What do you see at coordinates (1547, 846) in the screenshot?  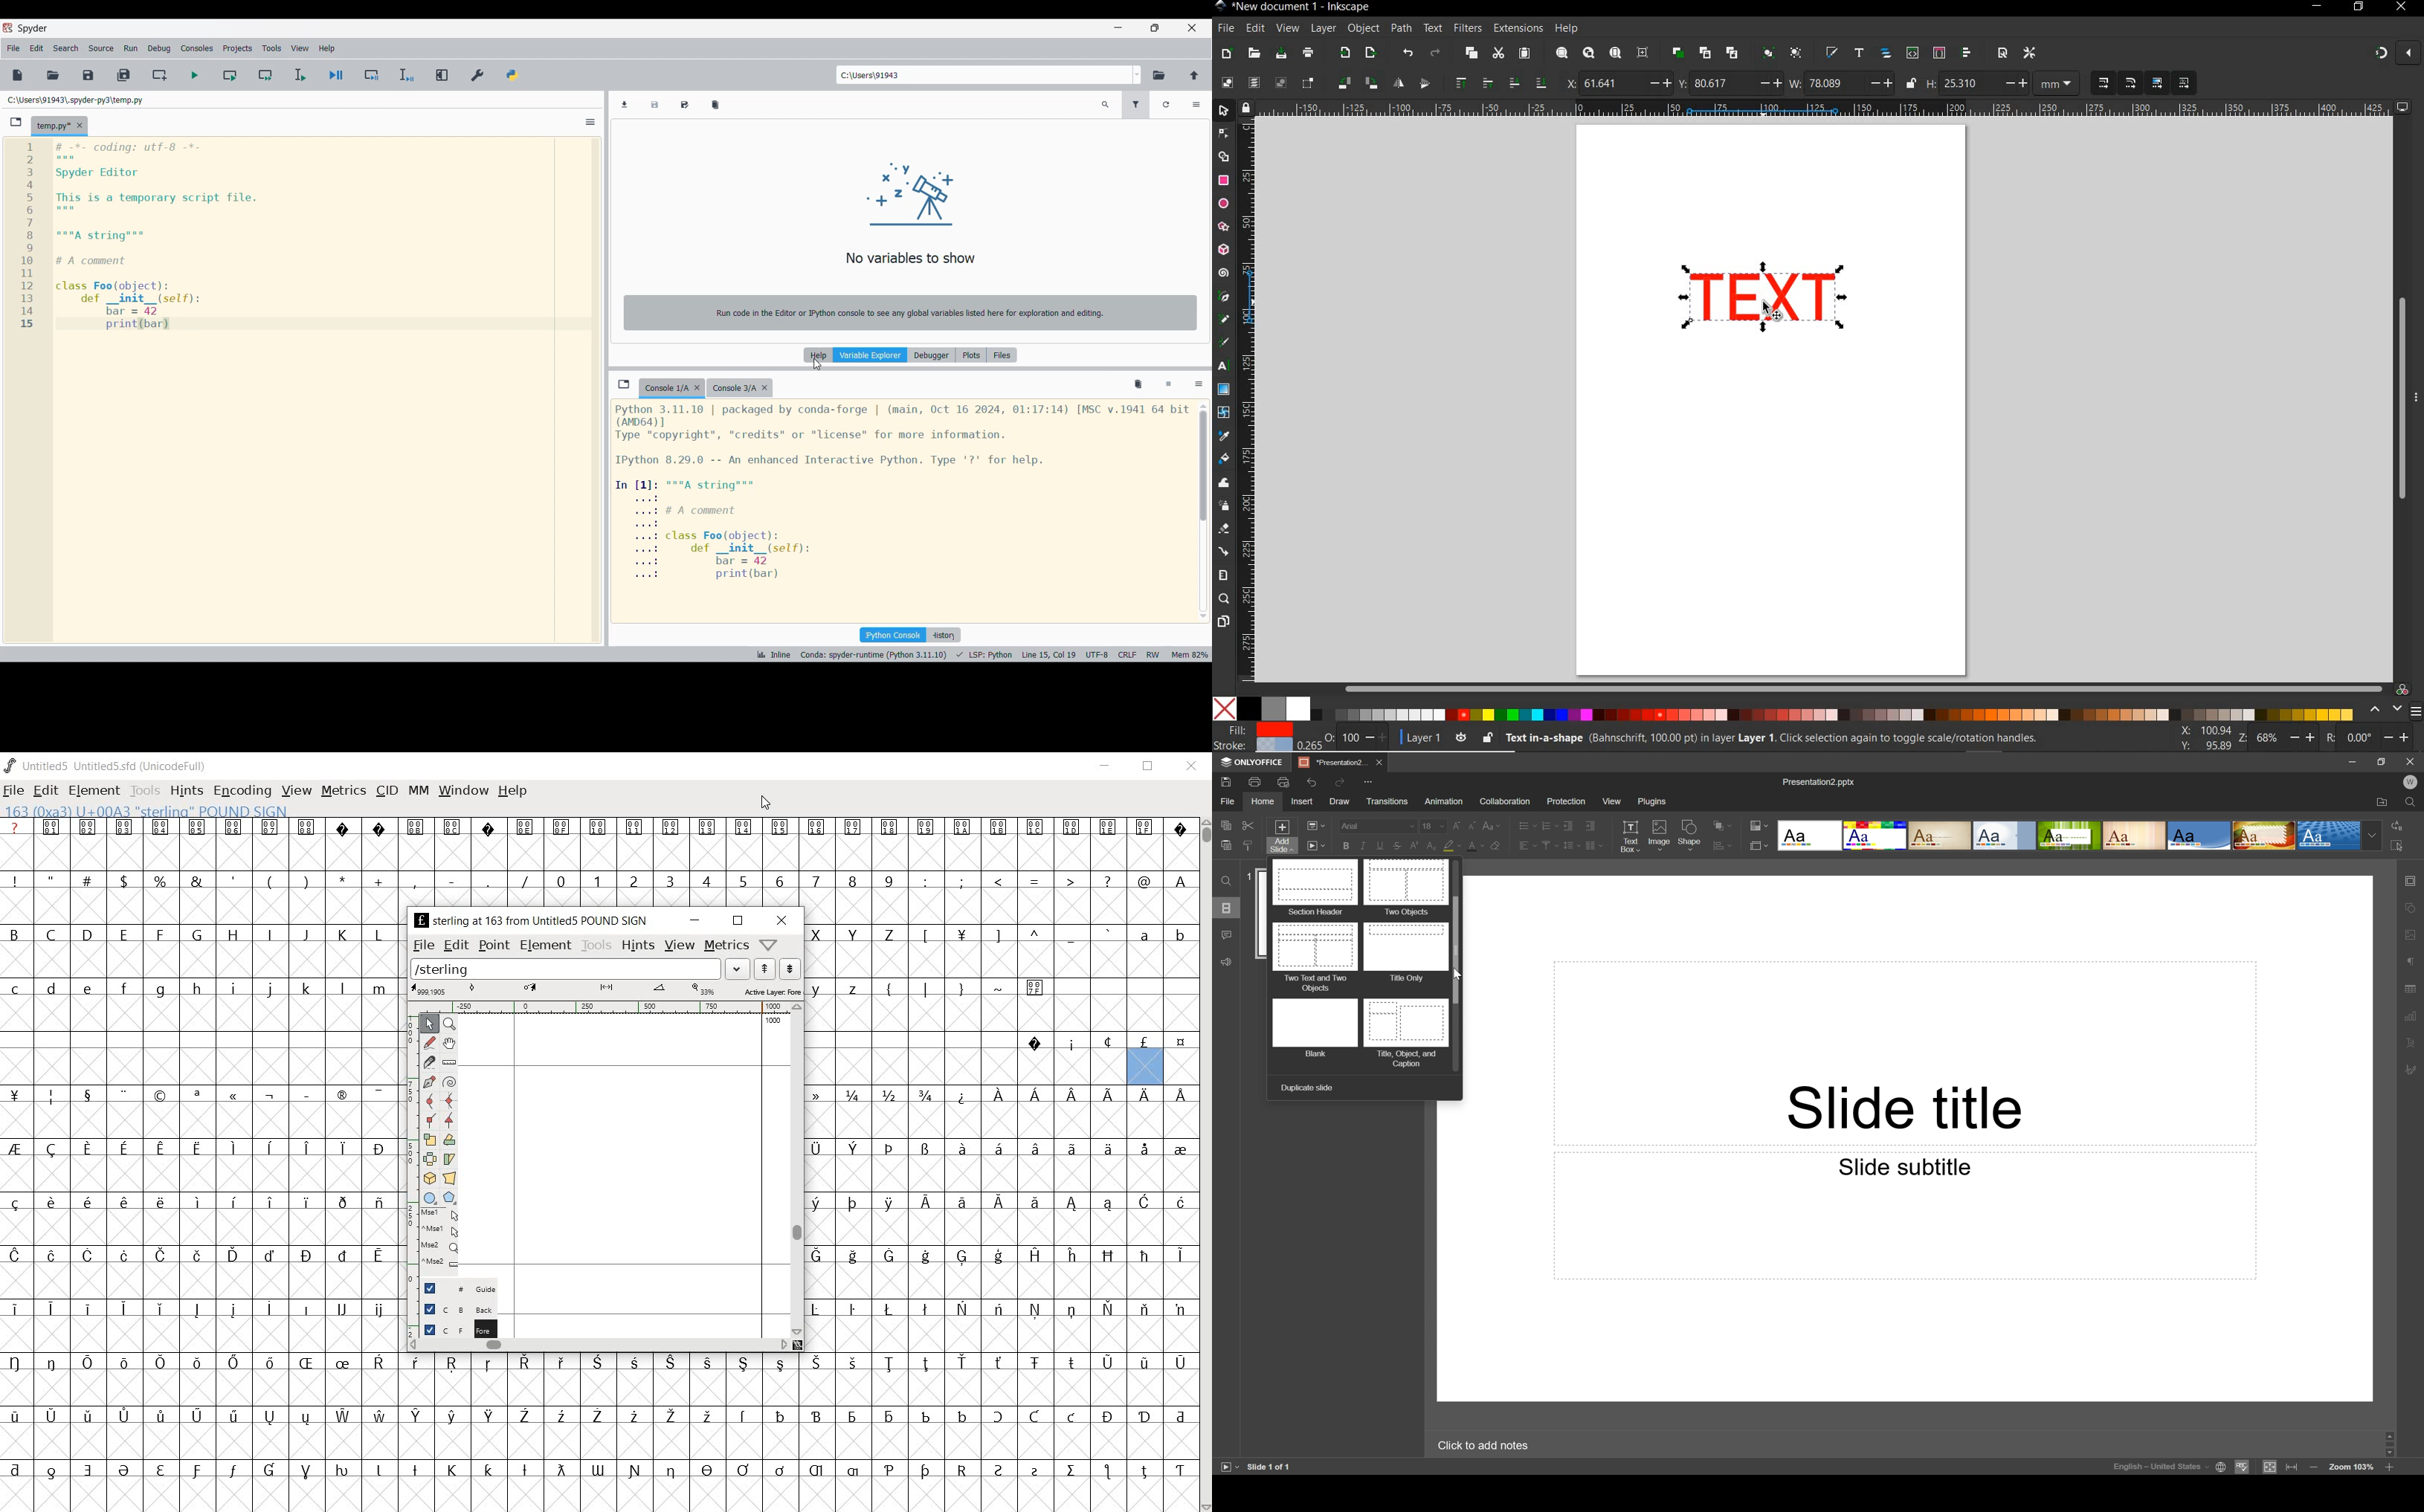 I see `Vertical align` at bounding box center [1547, 846].